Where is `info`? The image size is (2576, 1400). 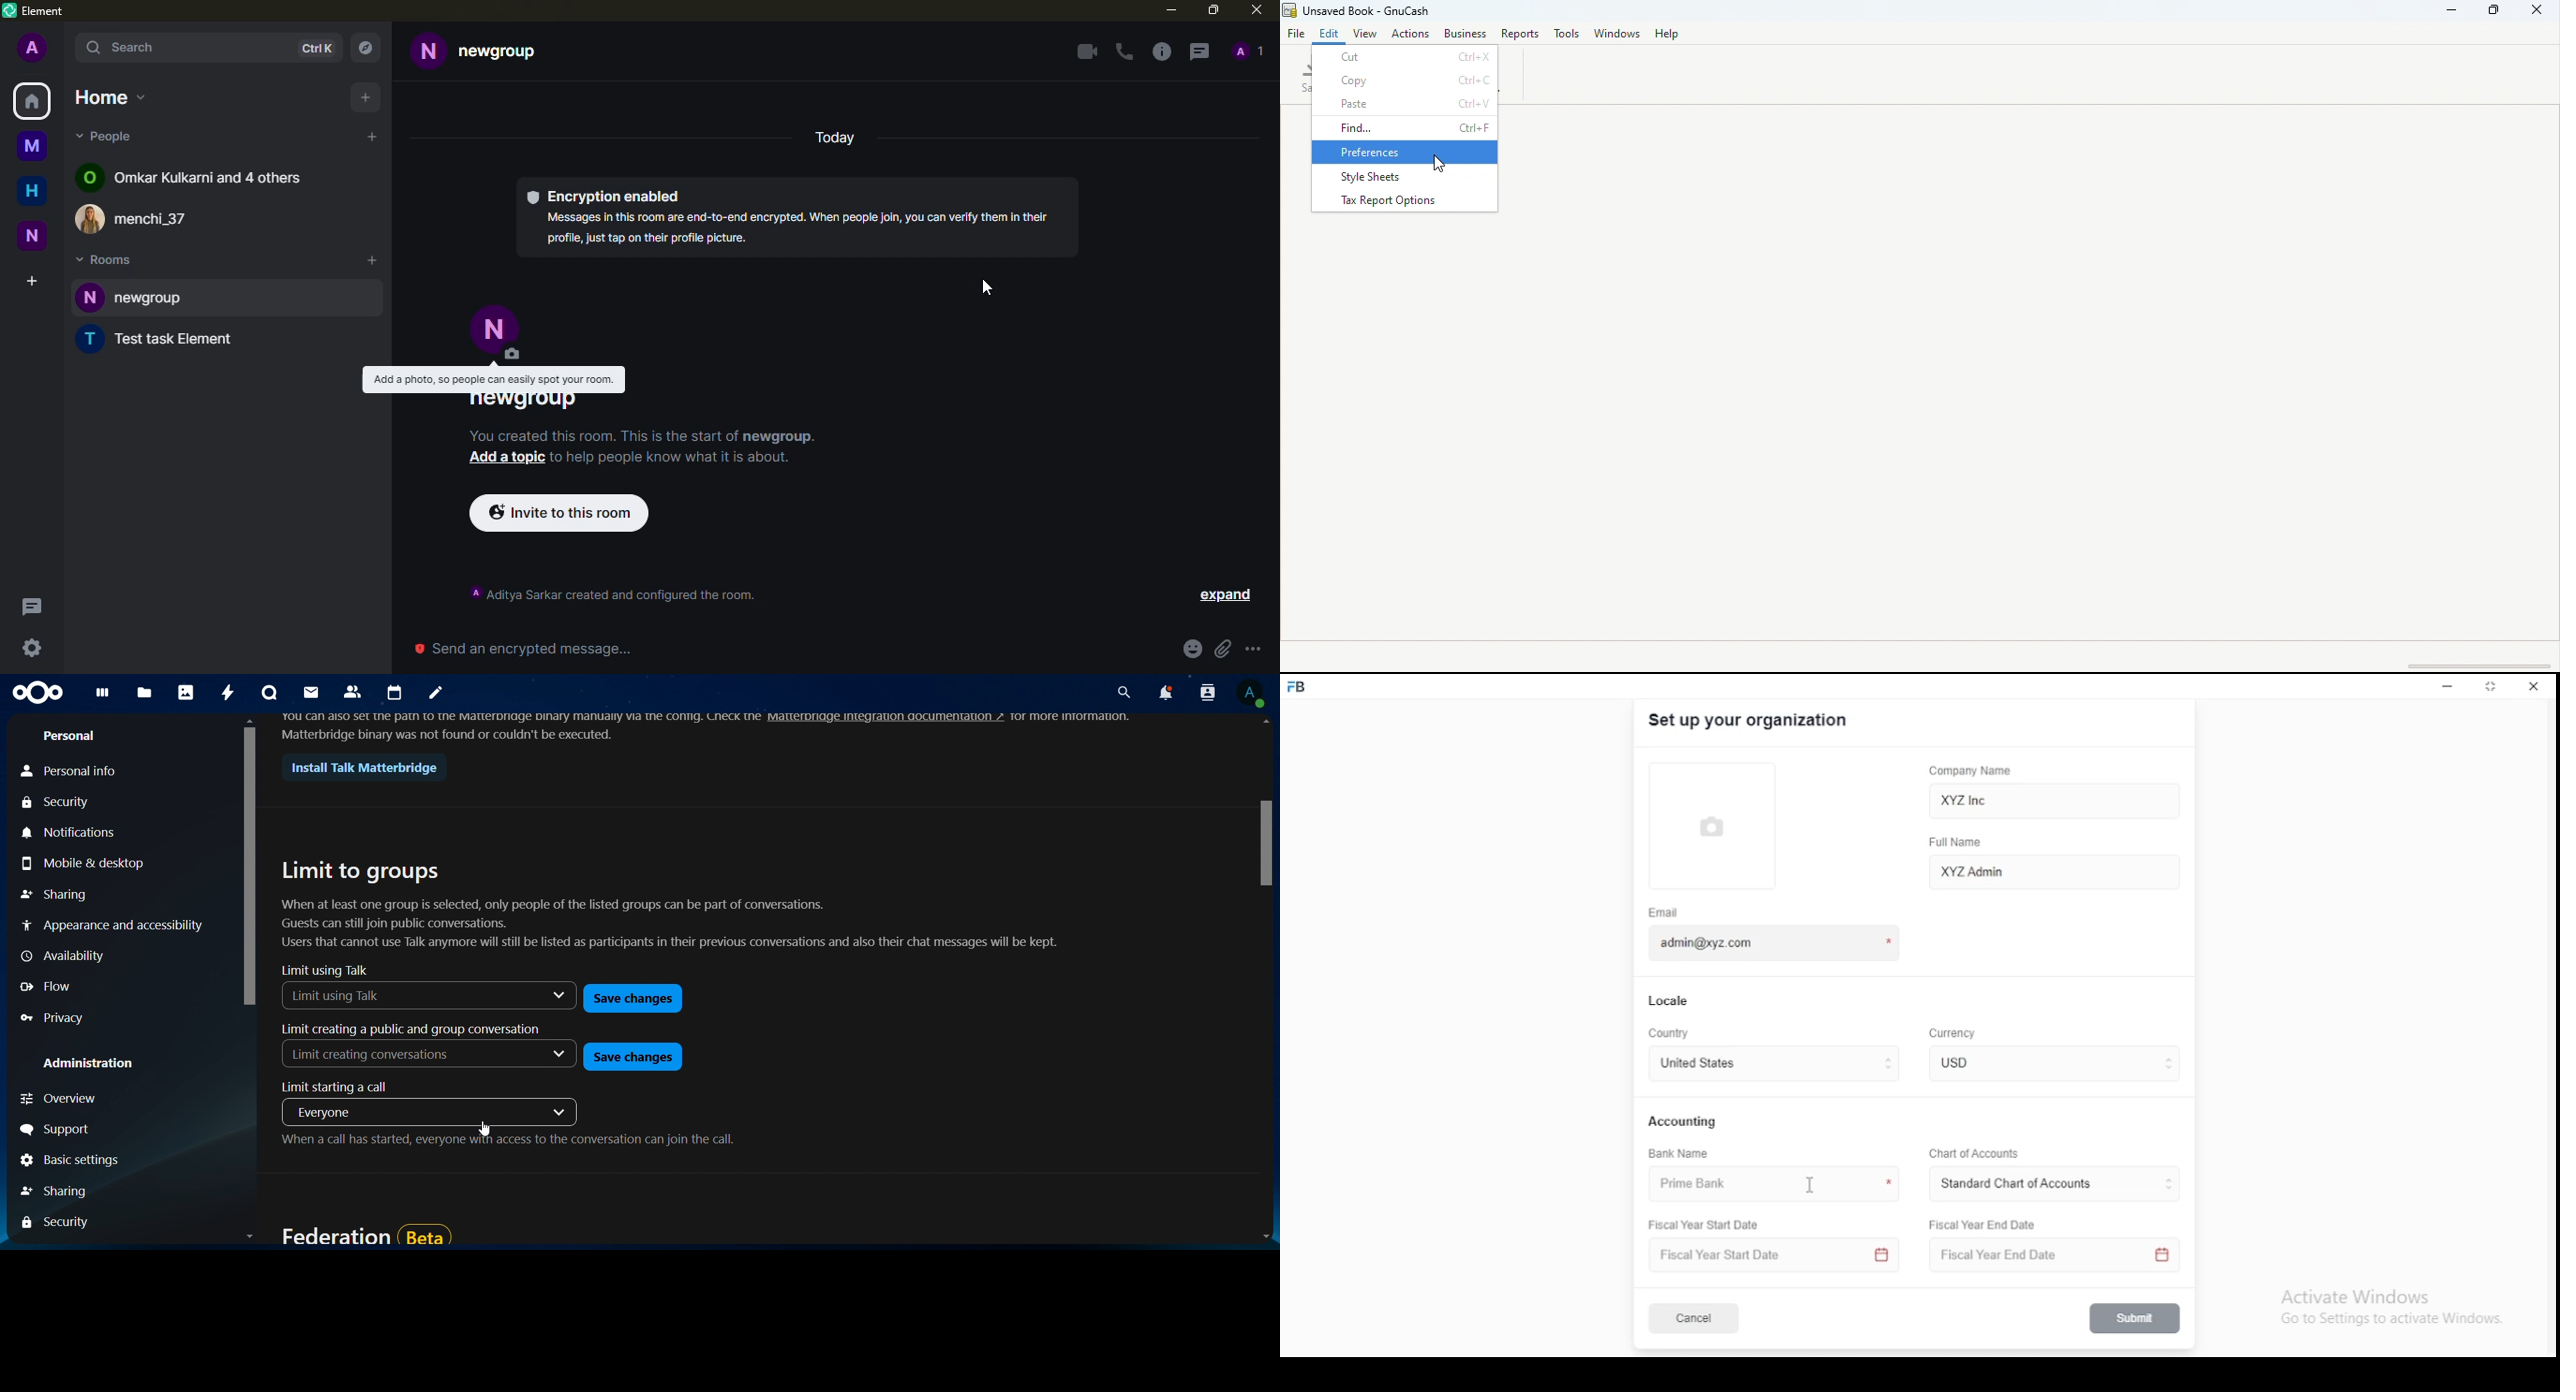 info is located at coordinates (1162, 52).